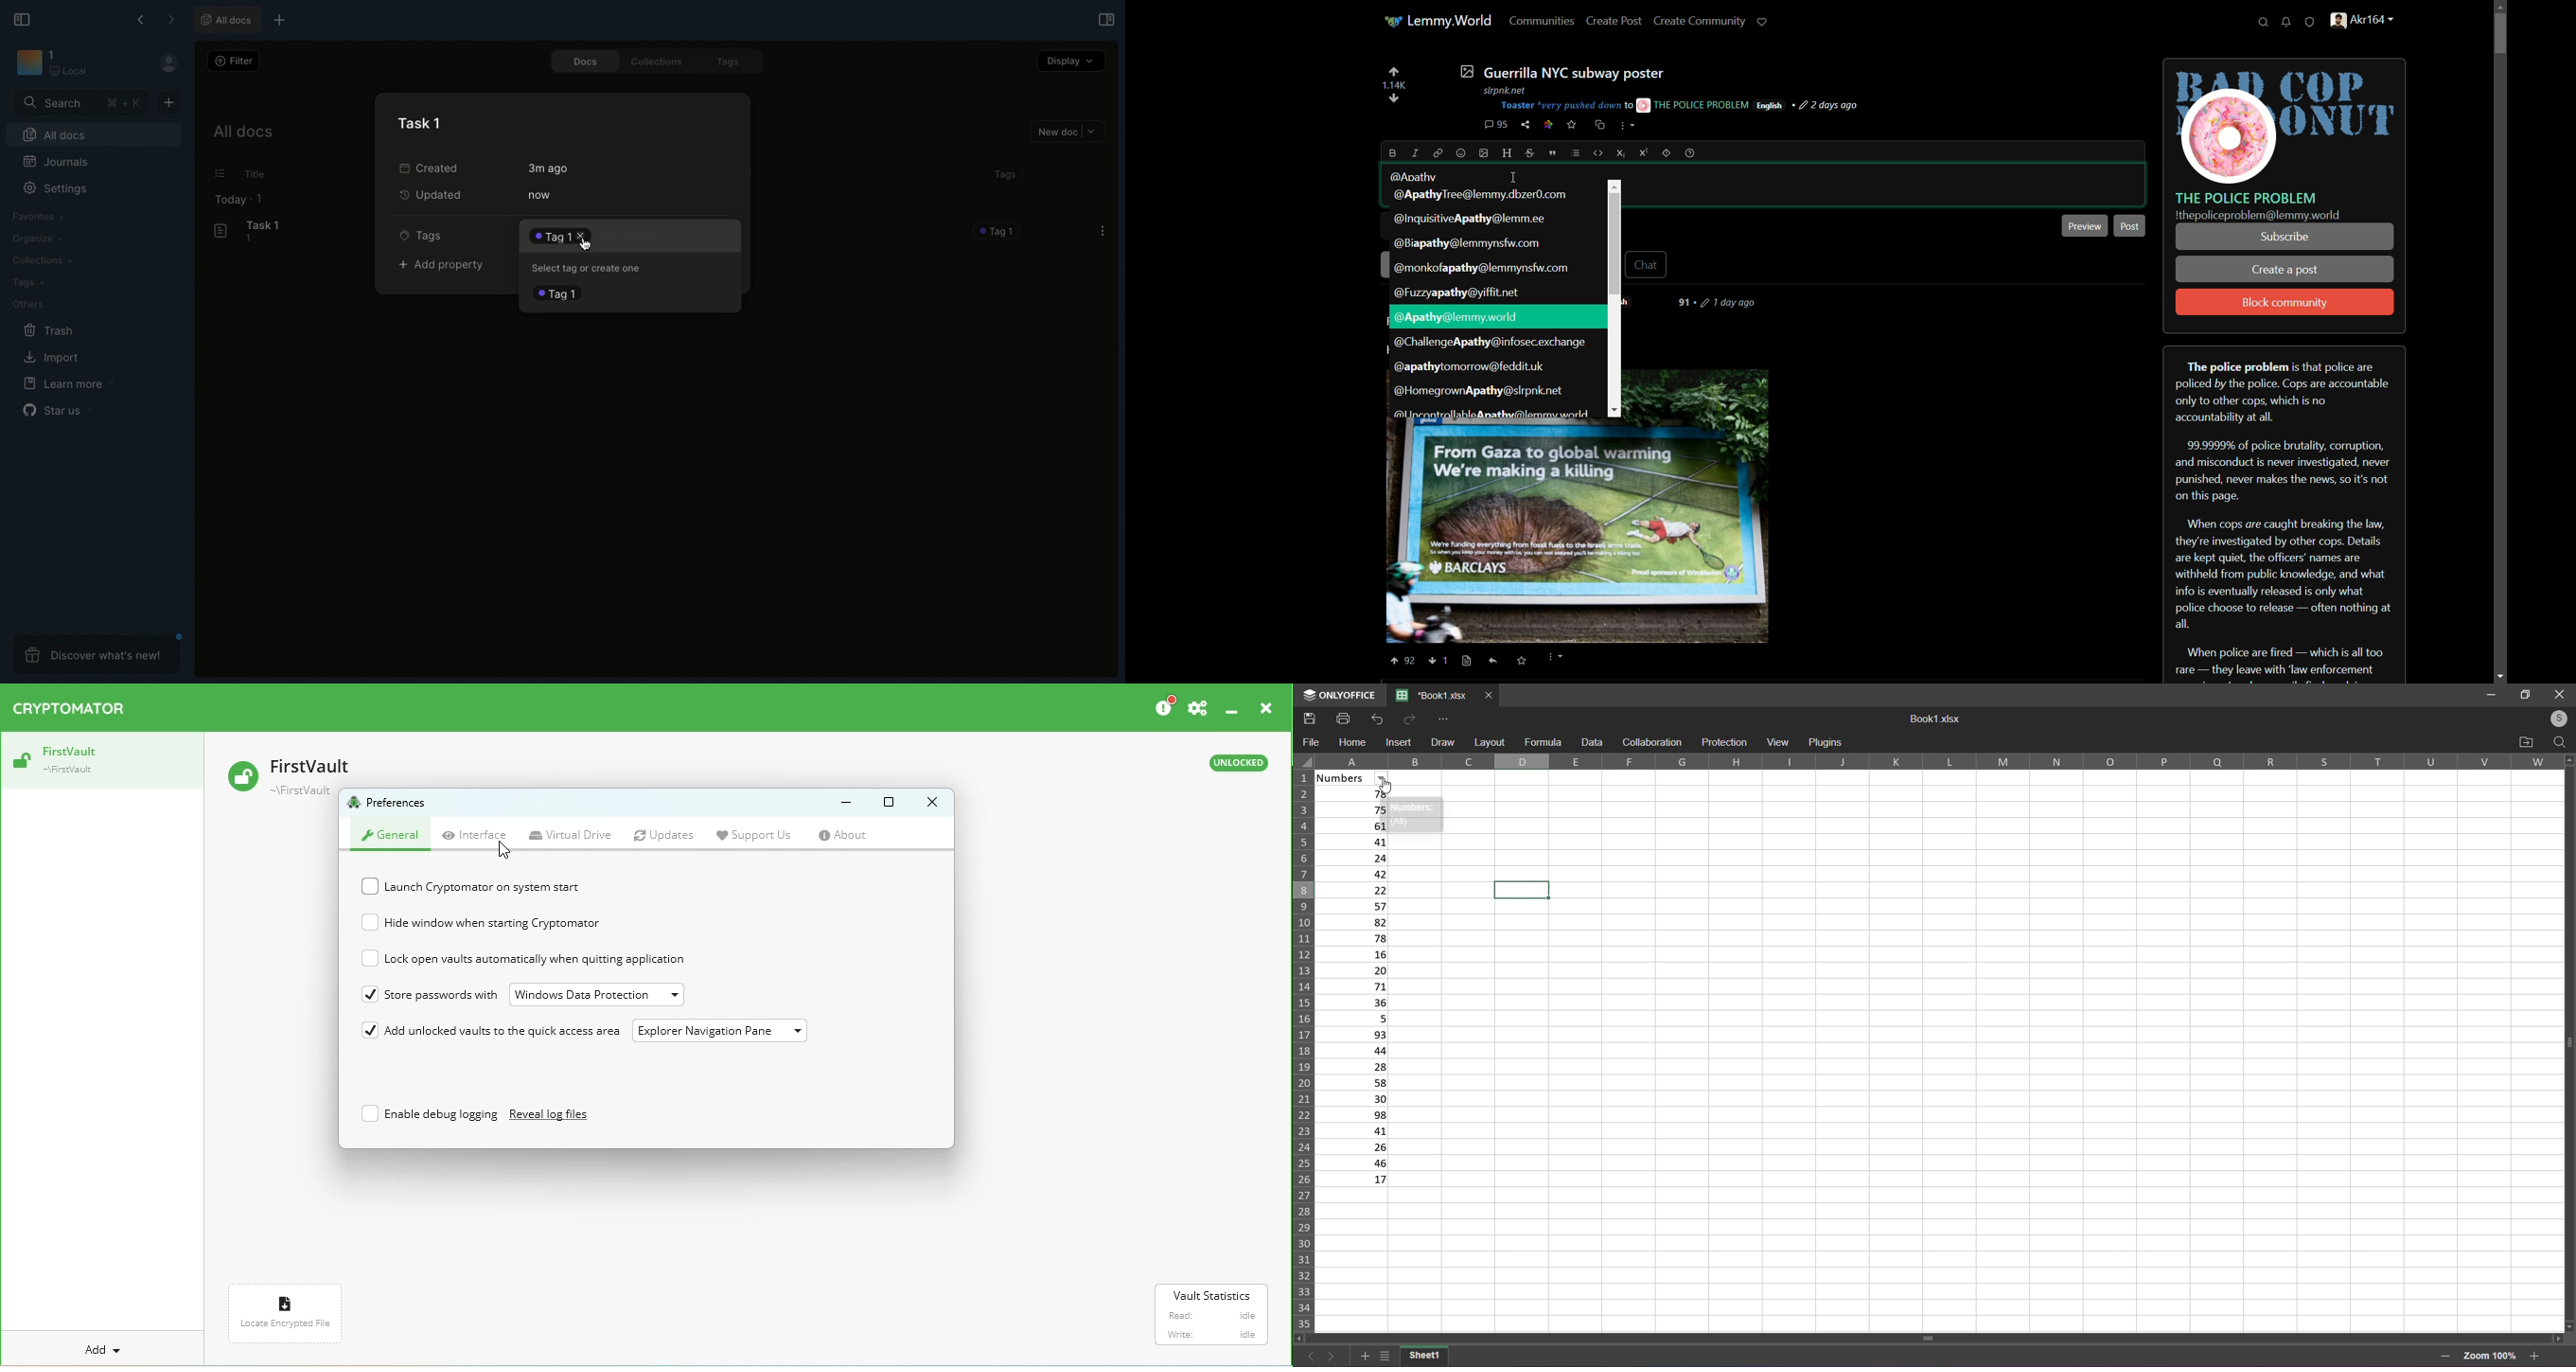 This screenshot has height=1372, width=2576. Describe the element at coordinates (505, 854) in the screenshot. I see `Cursor` at that location.